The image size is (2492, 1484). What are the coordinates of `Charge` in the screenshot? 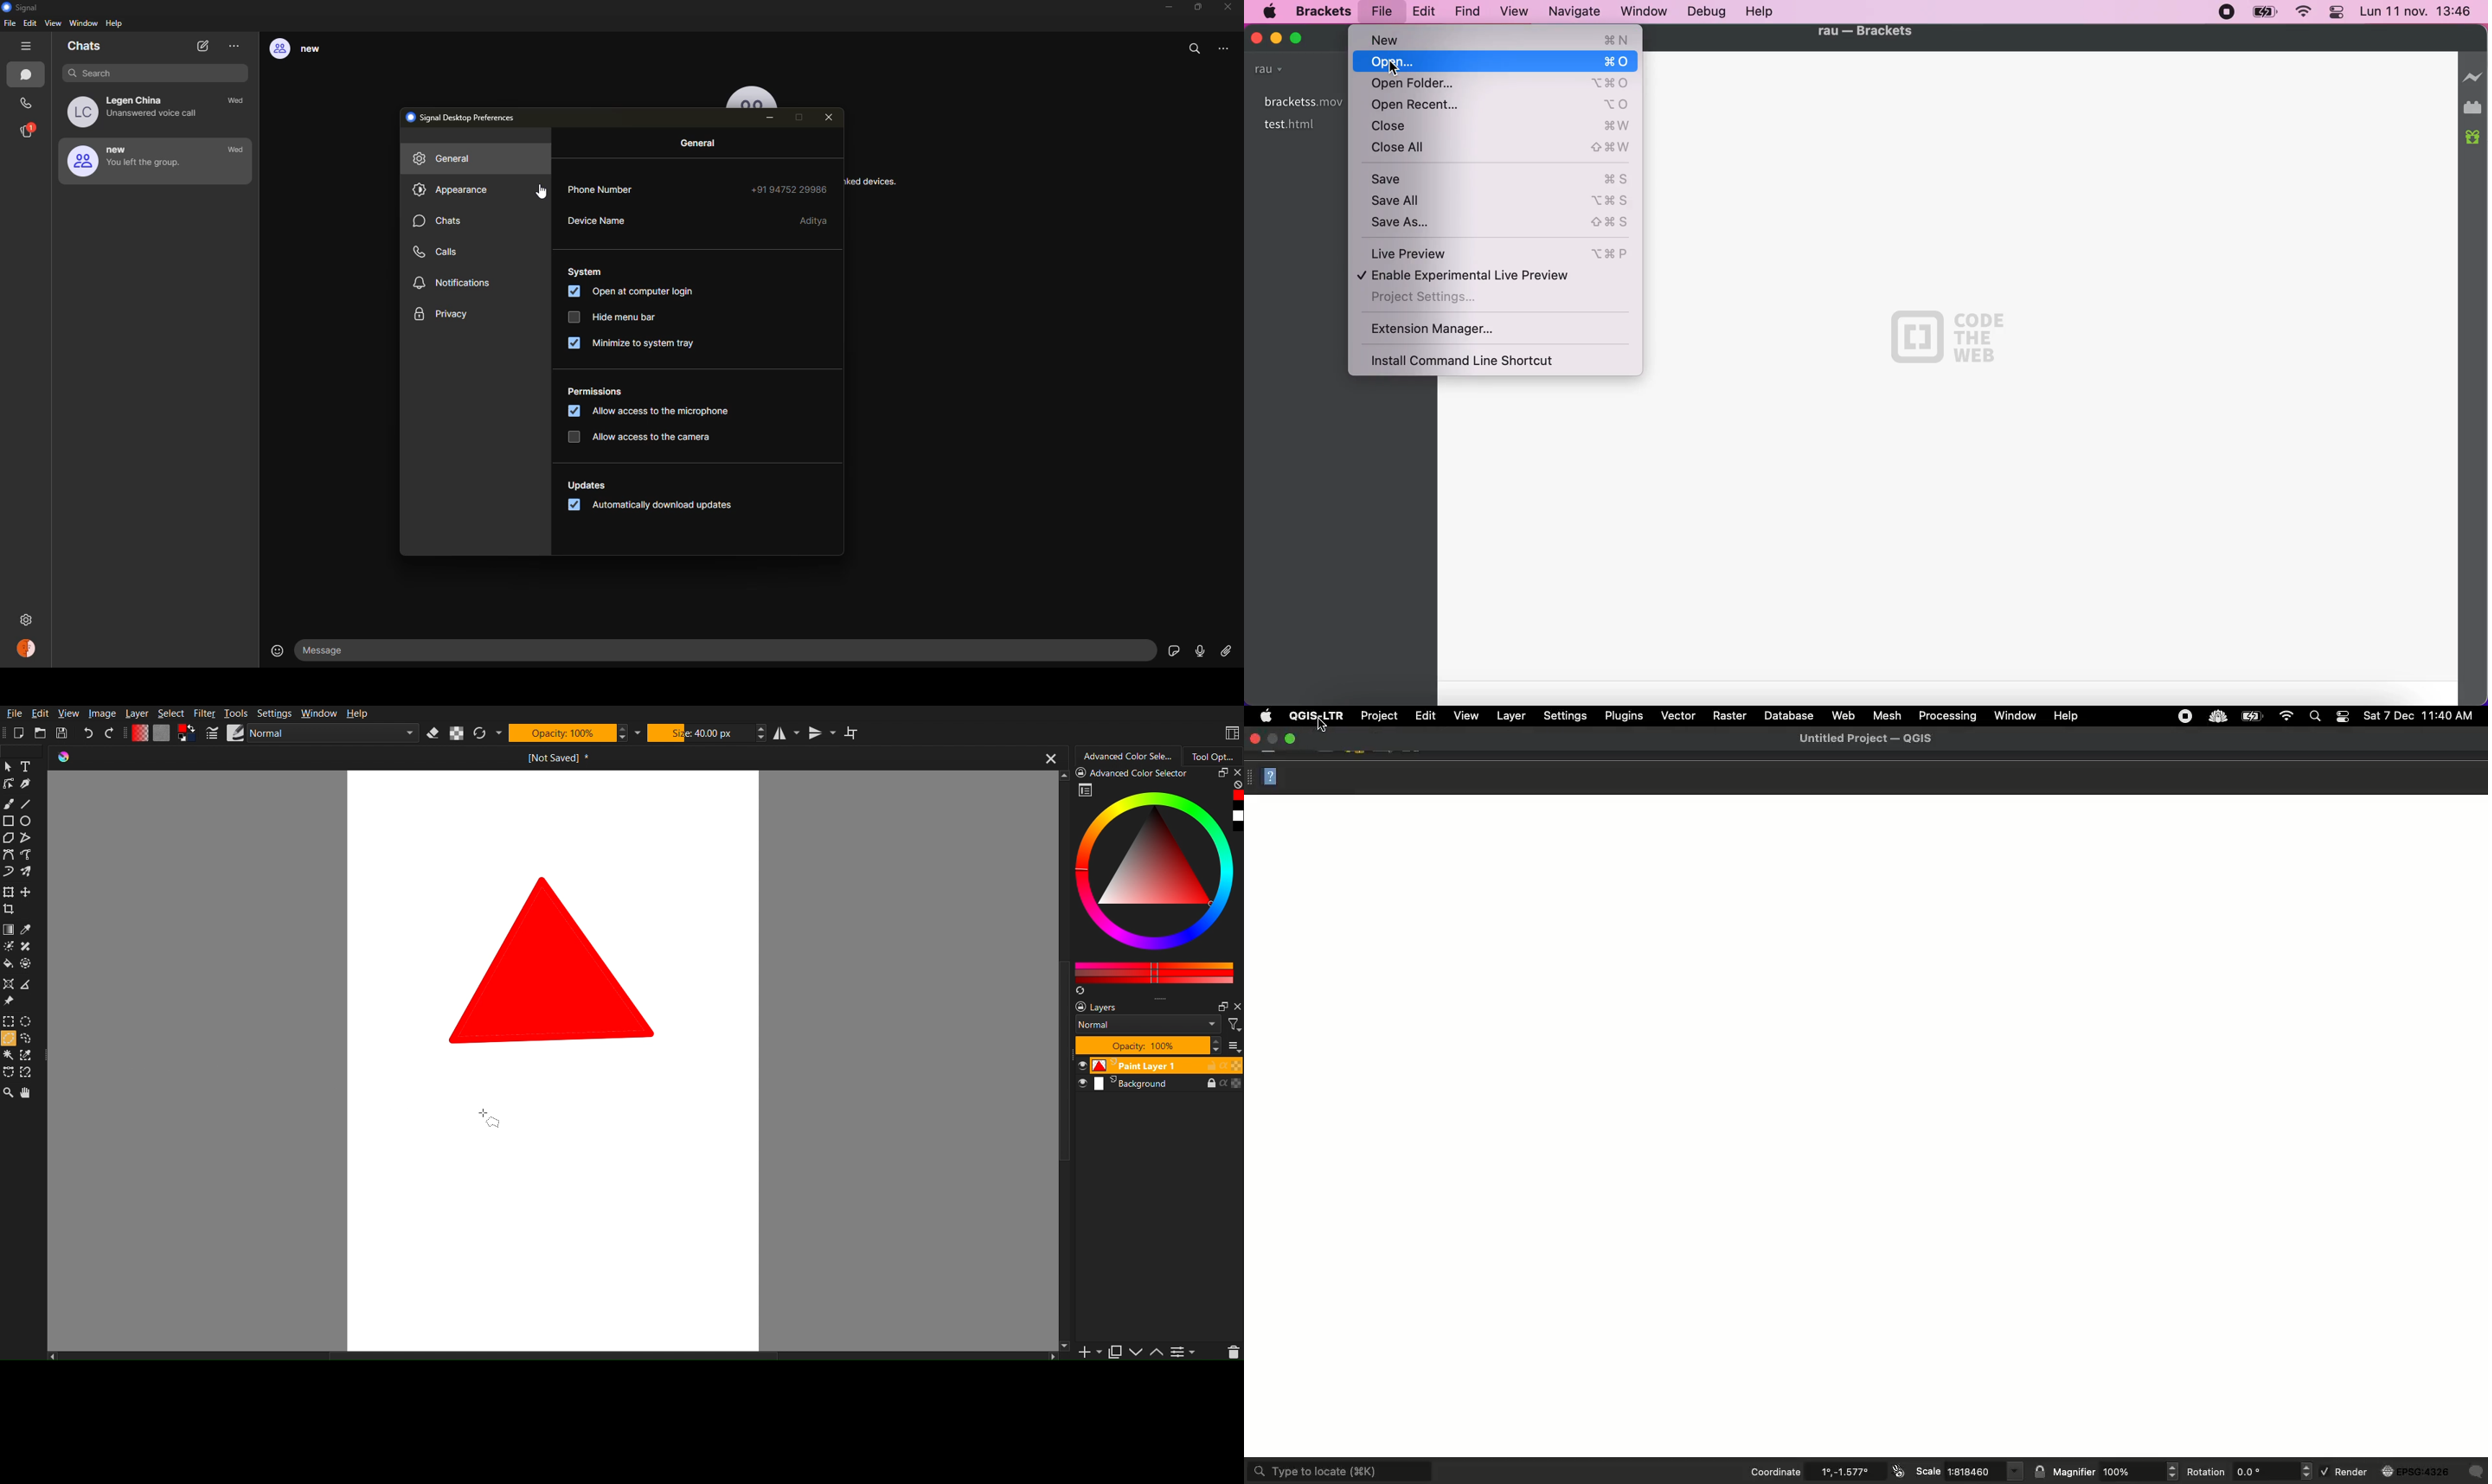 It's located at (2254, 717).